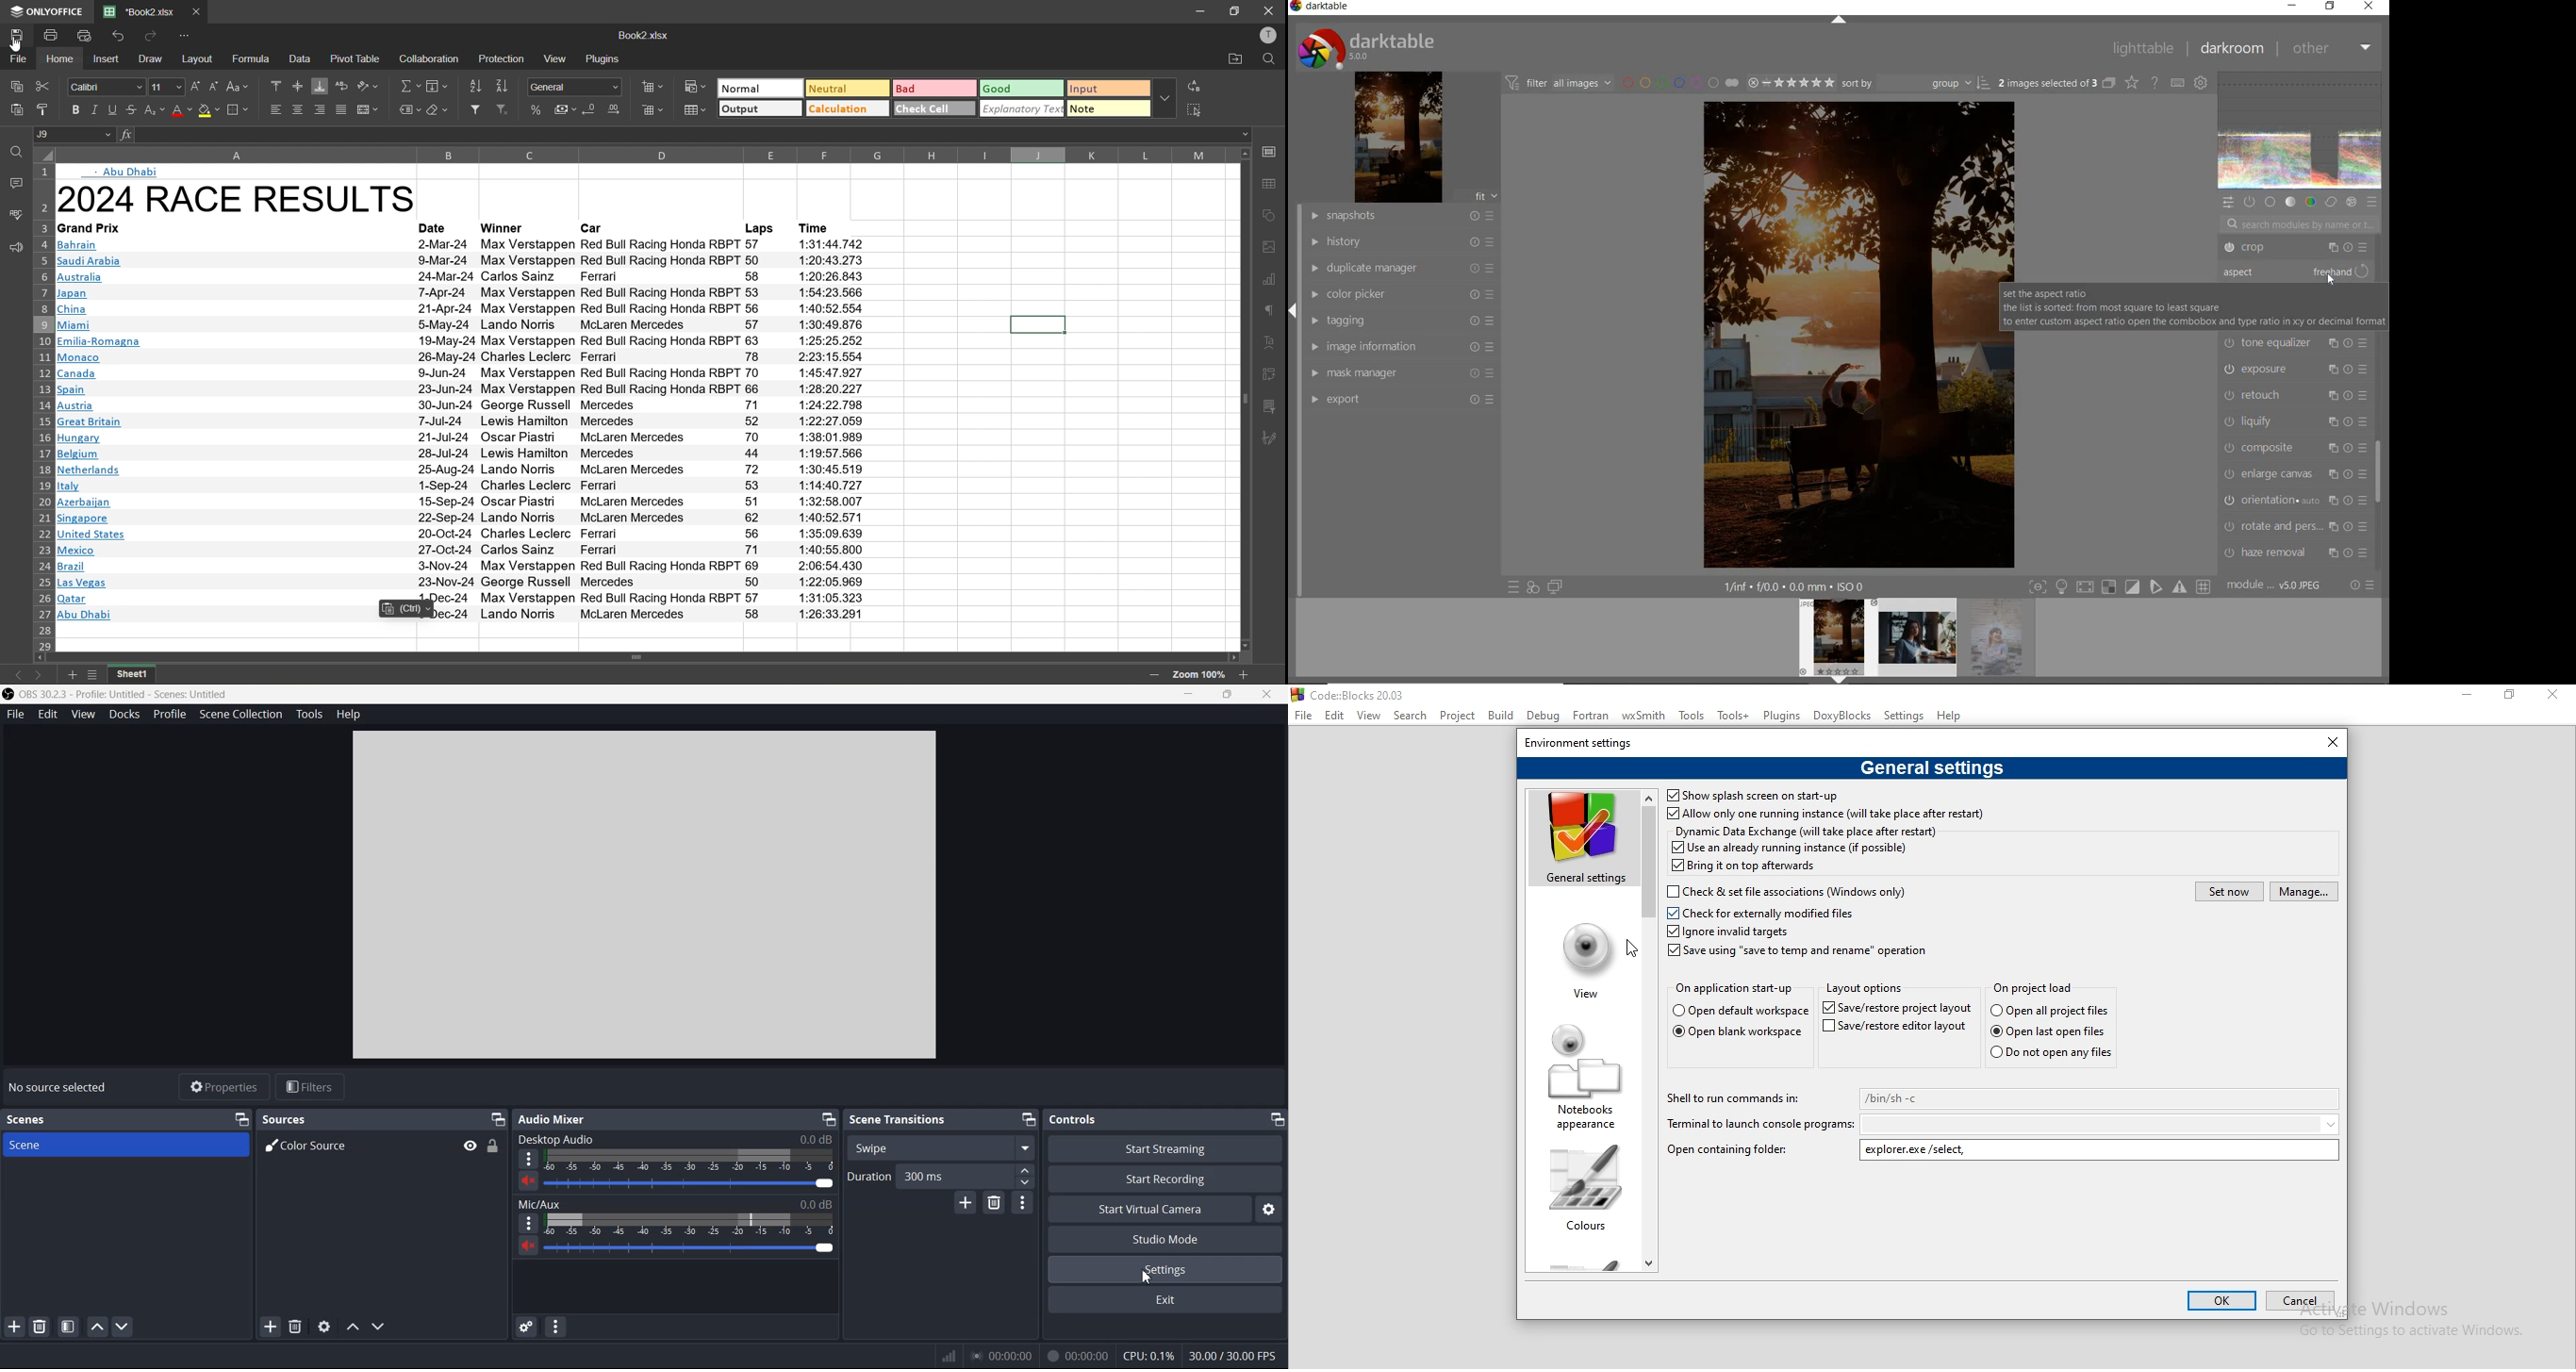 The image size is (2576, 1372). What do you see at coordinates (1230, 58) in the screenshot?
I see `open location` at bounding box center [1230, 58].